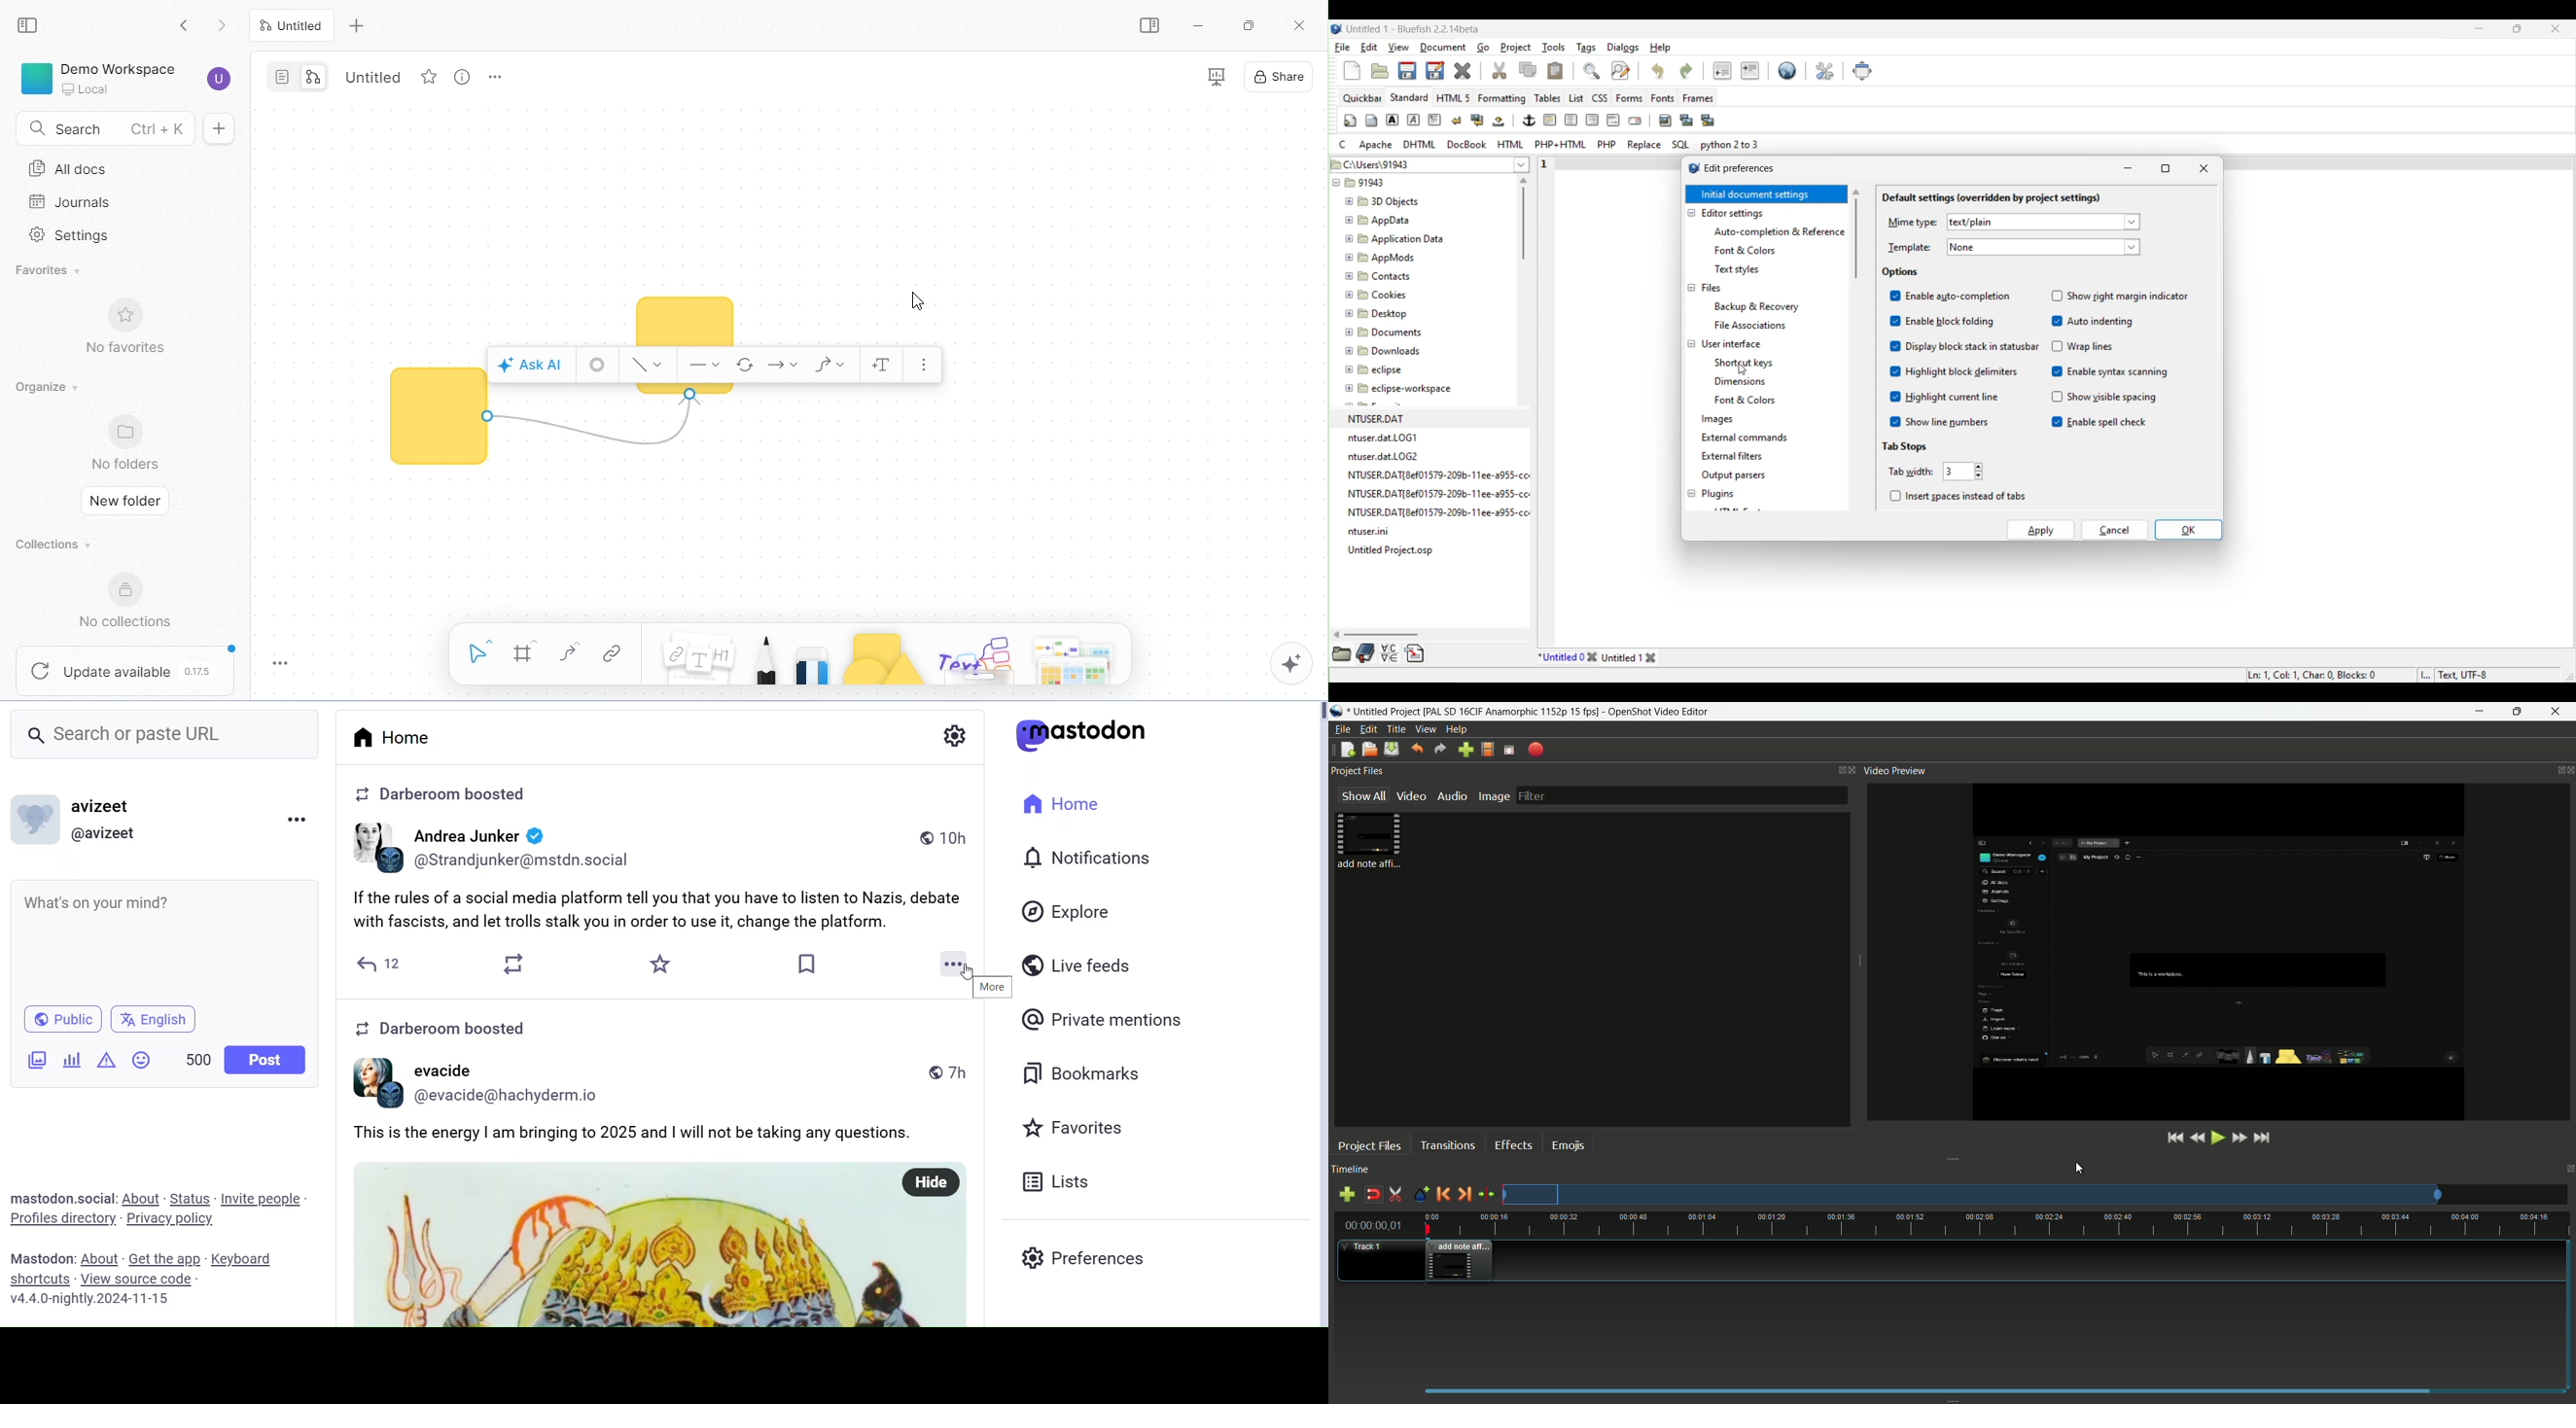  I want to click on Private mentions, so click(1103, 1019).